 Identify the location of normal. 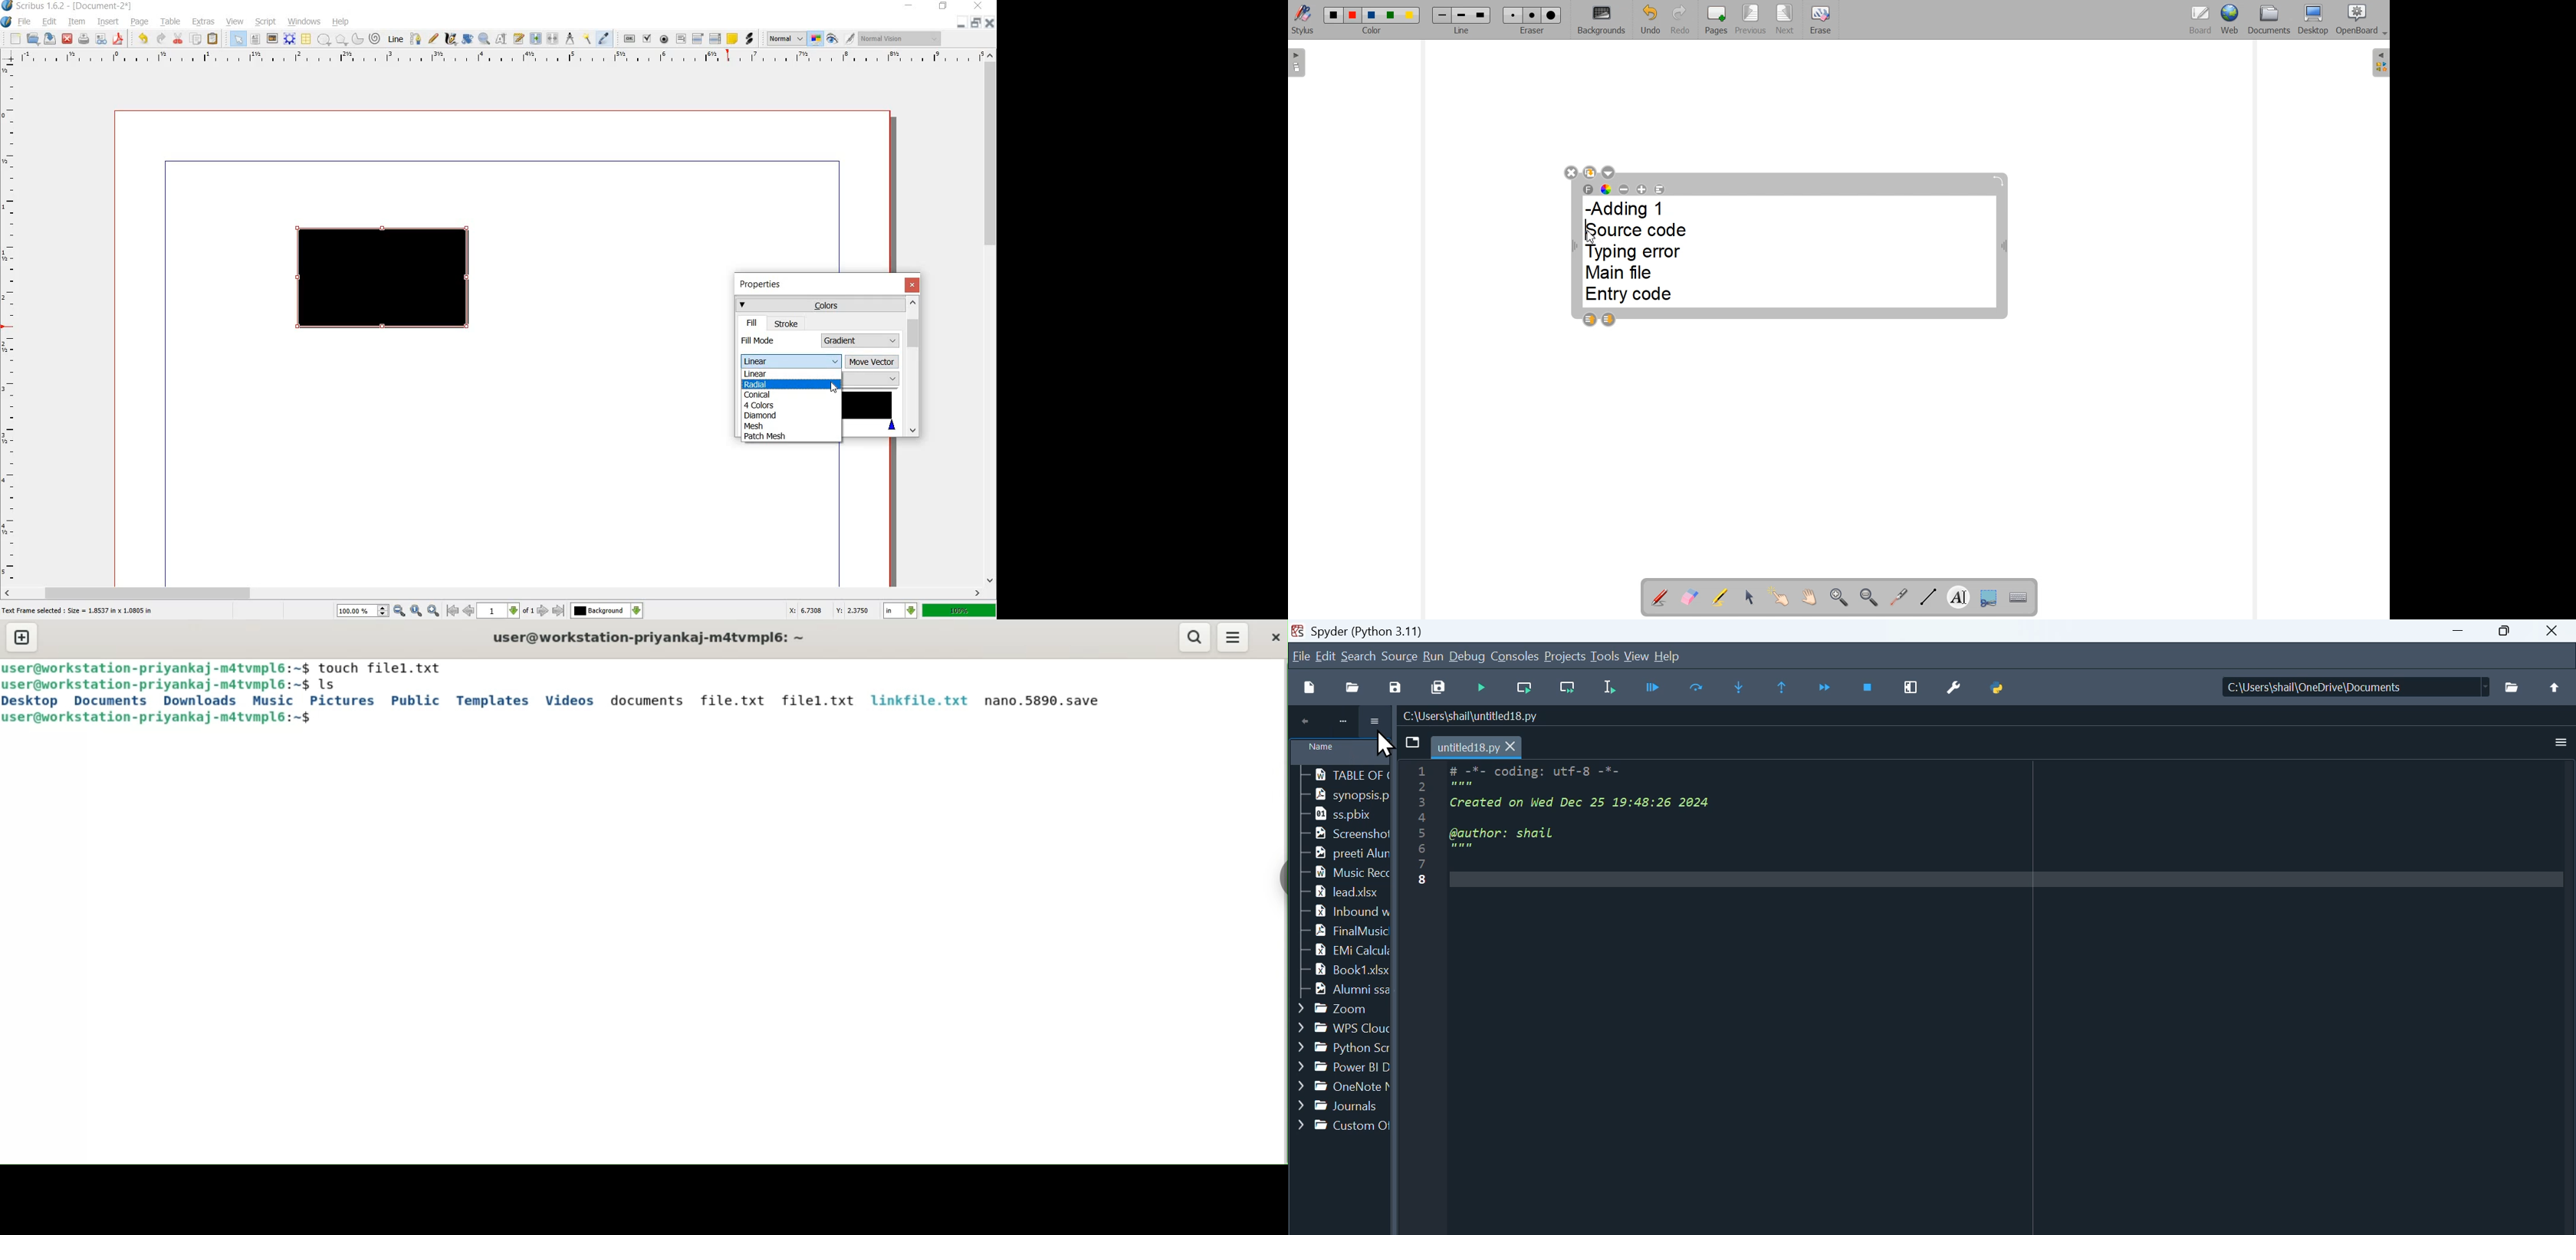
(786, 39).